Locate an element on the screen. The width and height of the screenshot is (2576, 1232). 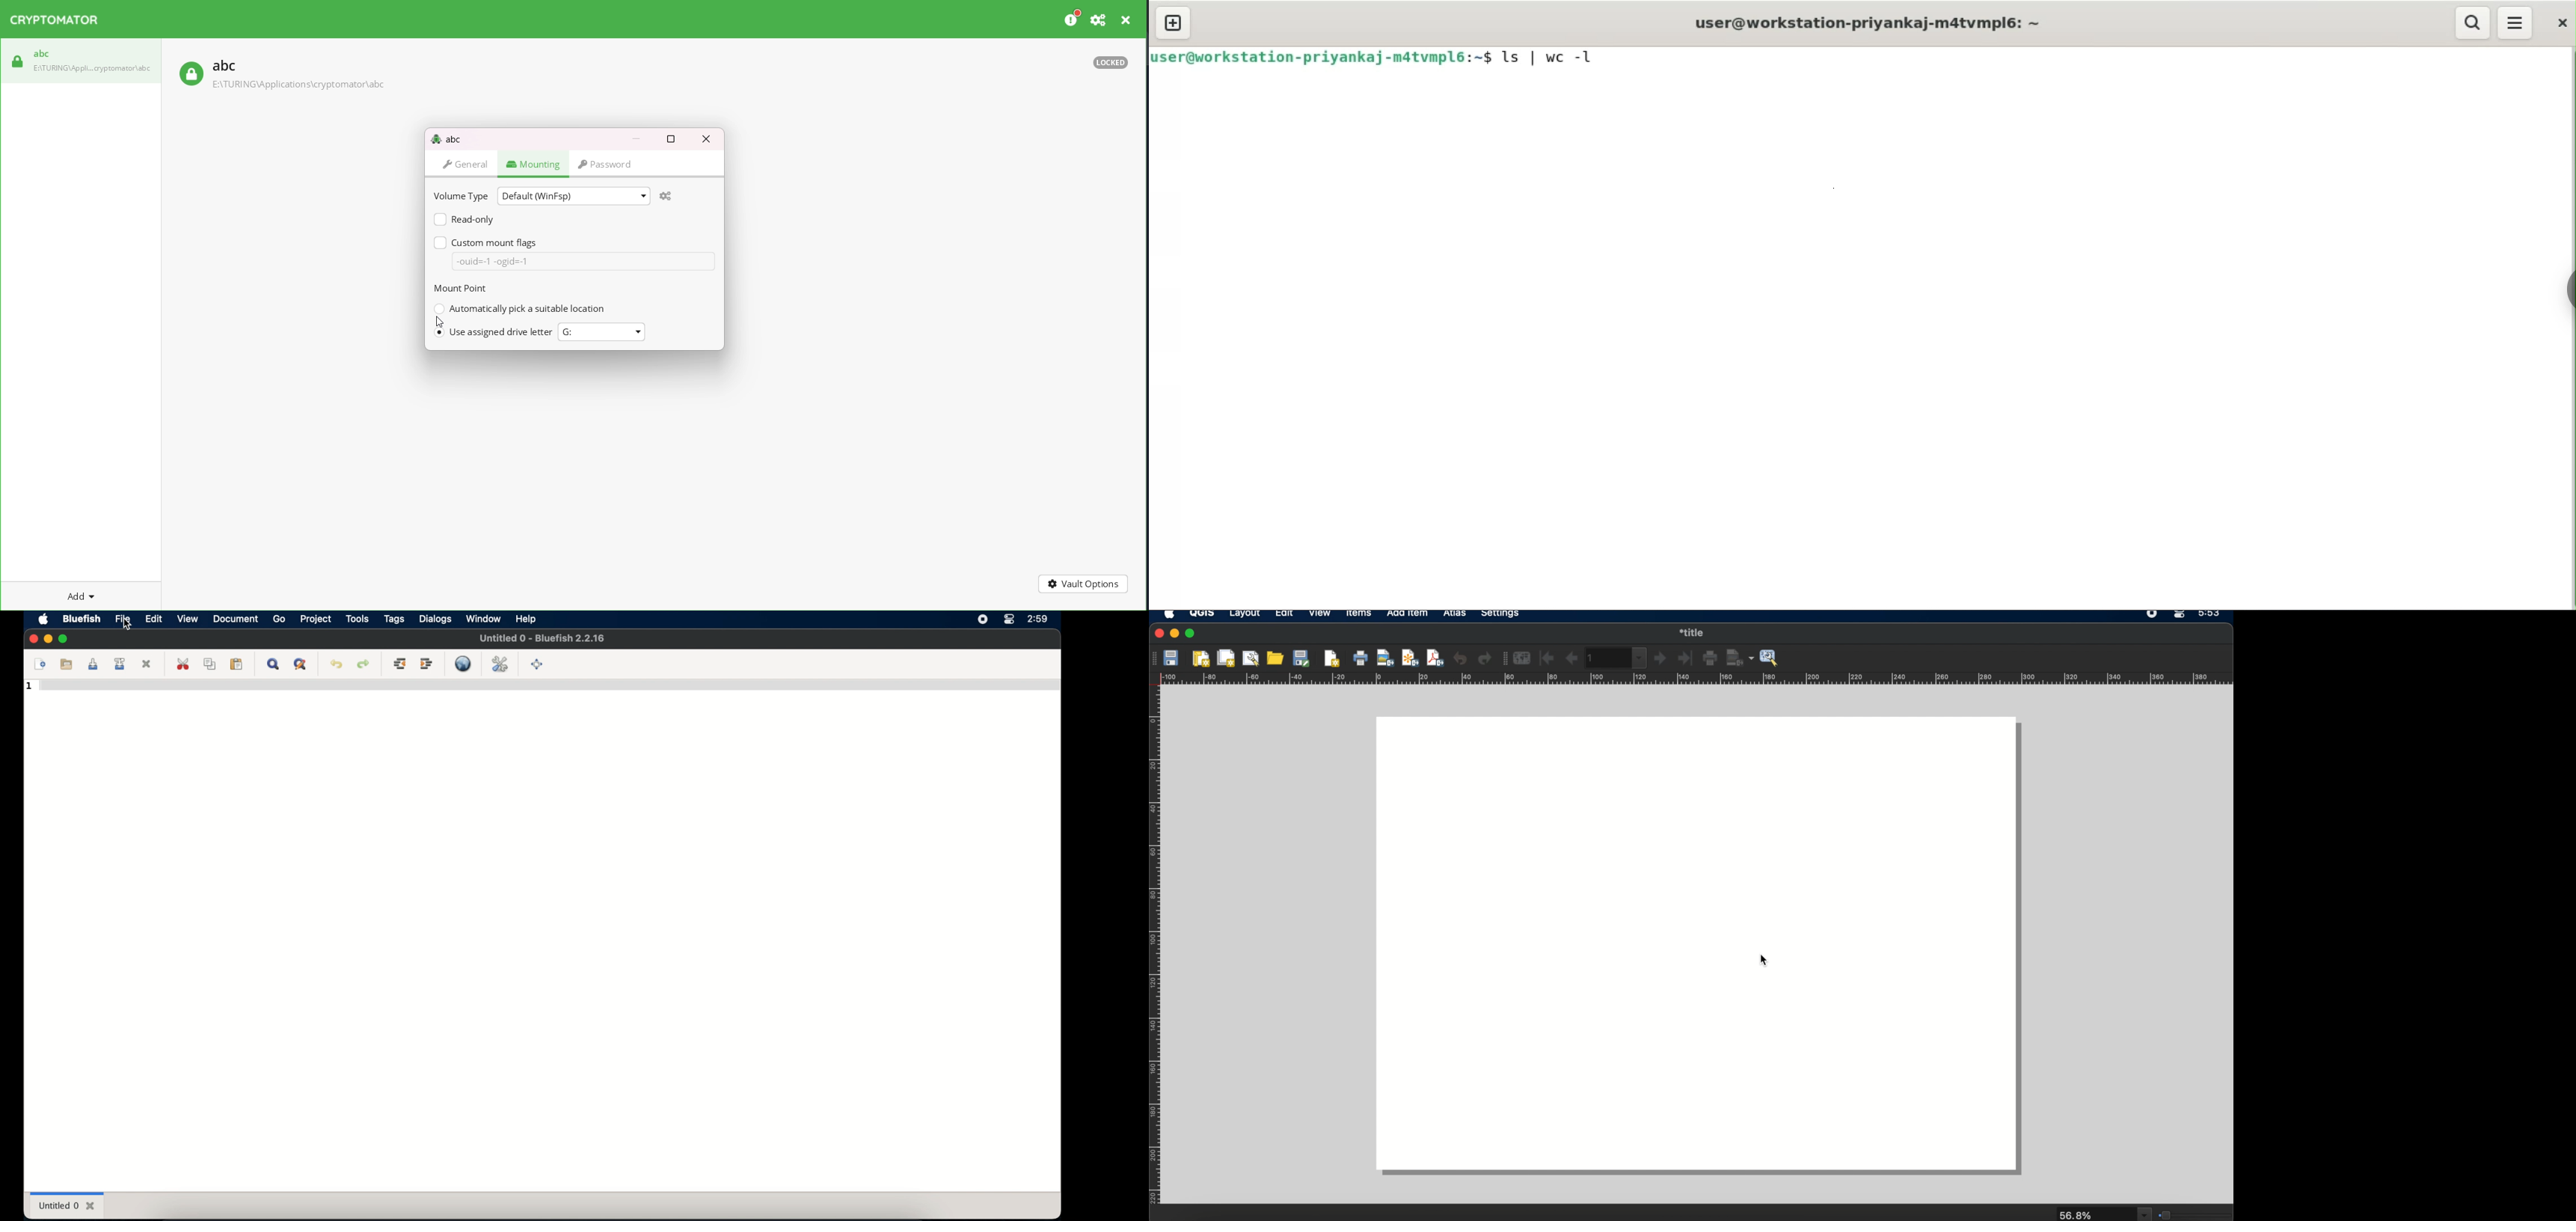
minimize is located at coordinates (1174, 633).